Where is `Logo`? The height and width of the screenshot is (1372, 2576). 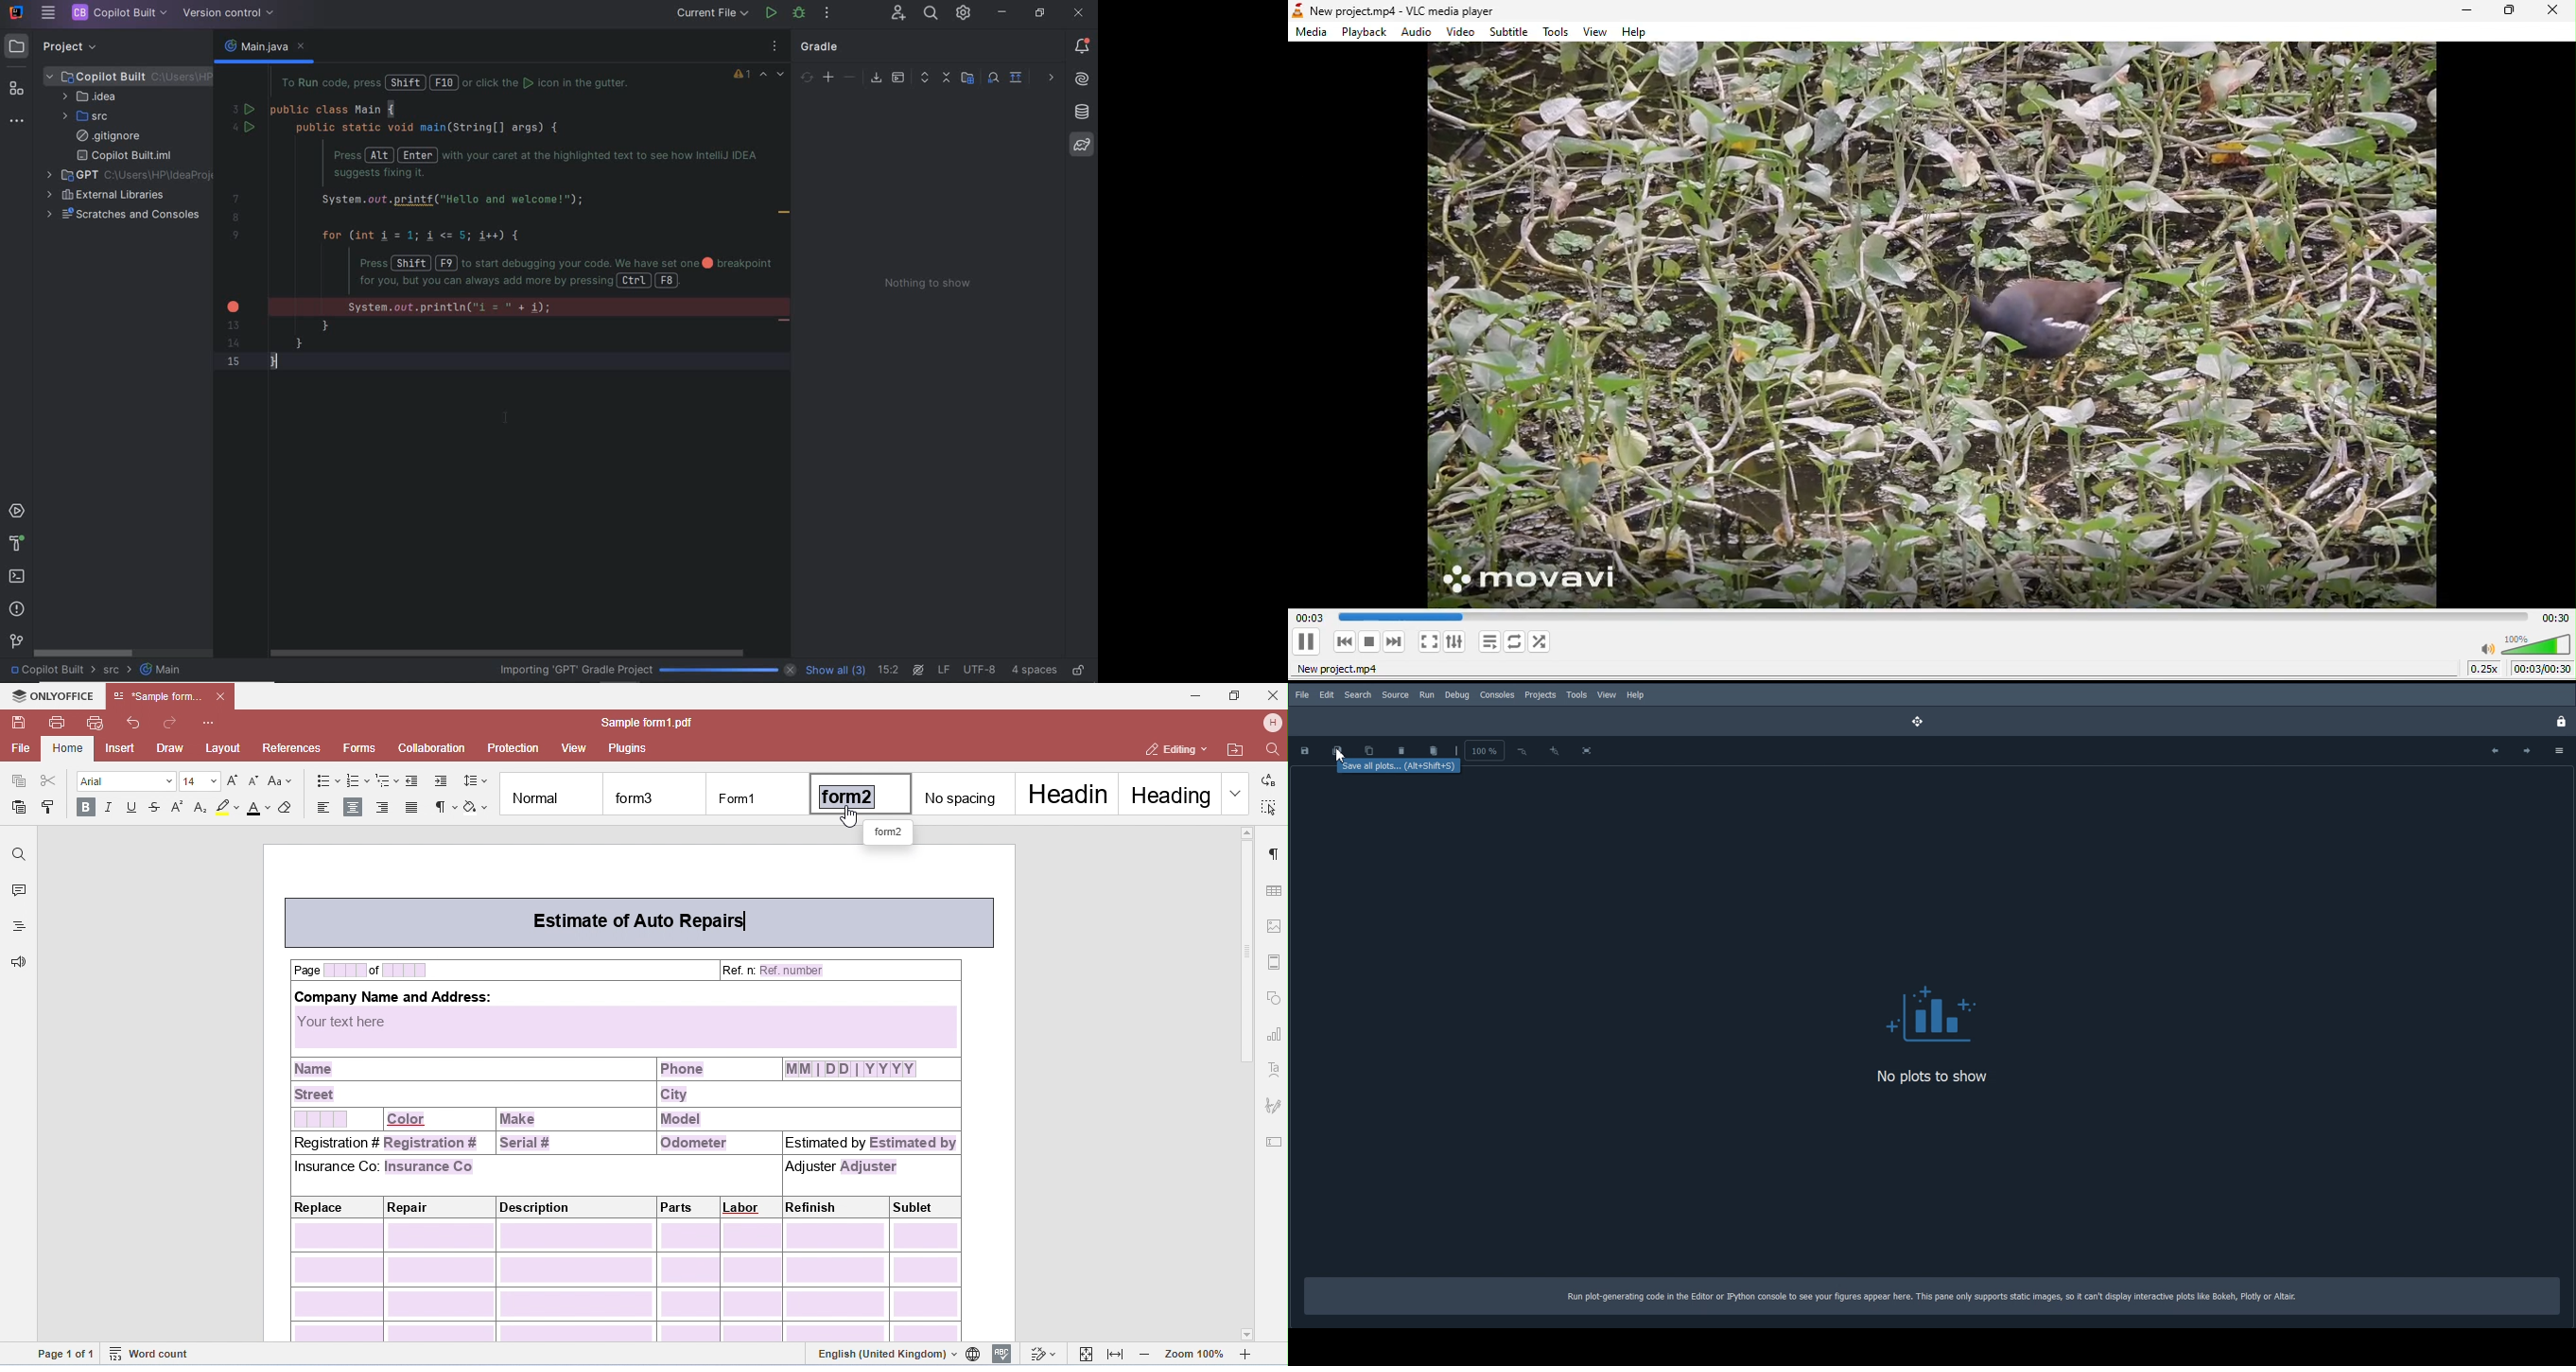
Logo is located at coordinates (1939, 1034).